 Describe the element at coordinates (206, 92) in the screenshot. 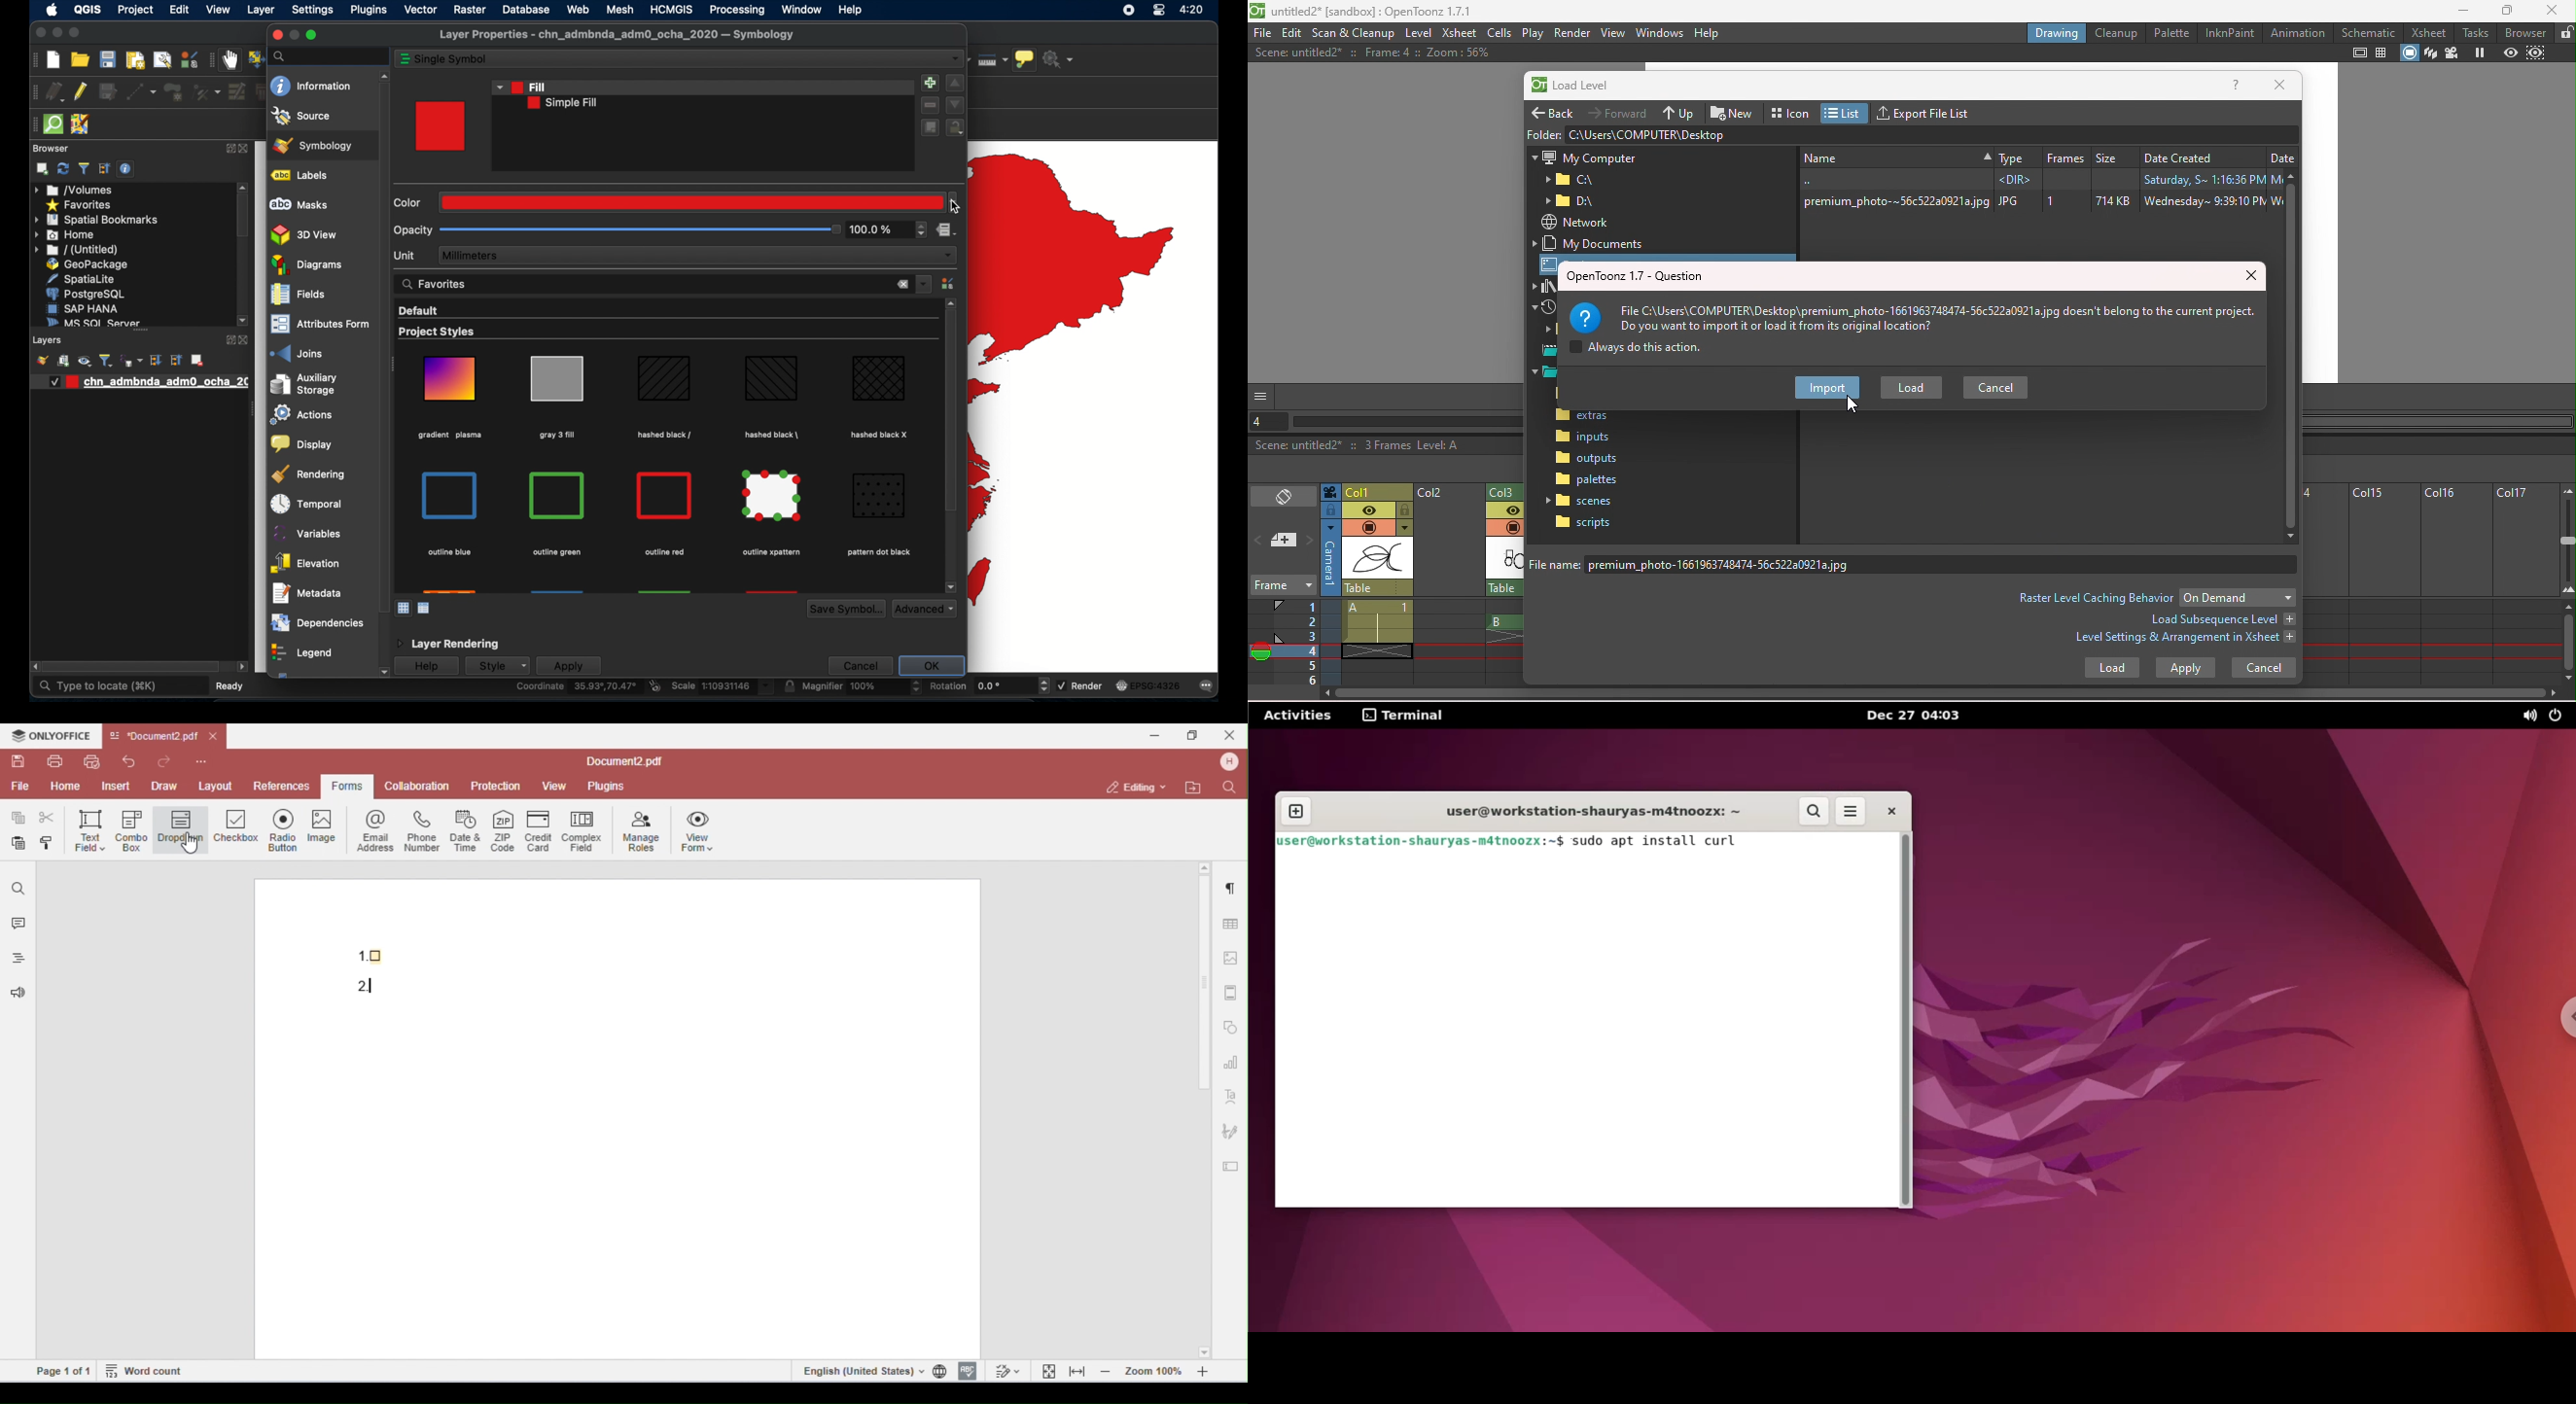

I see `vertex tool` at that location.